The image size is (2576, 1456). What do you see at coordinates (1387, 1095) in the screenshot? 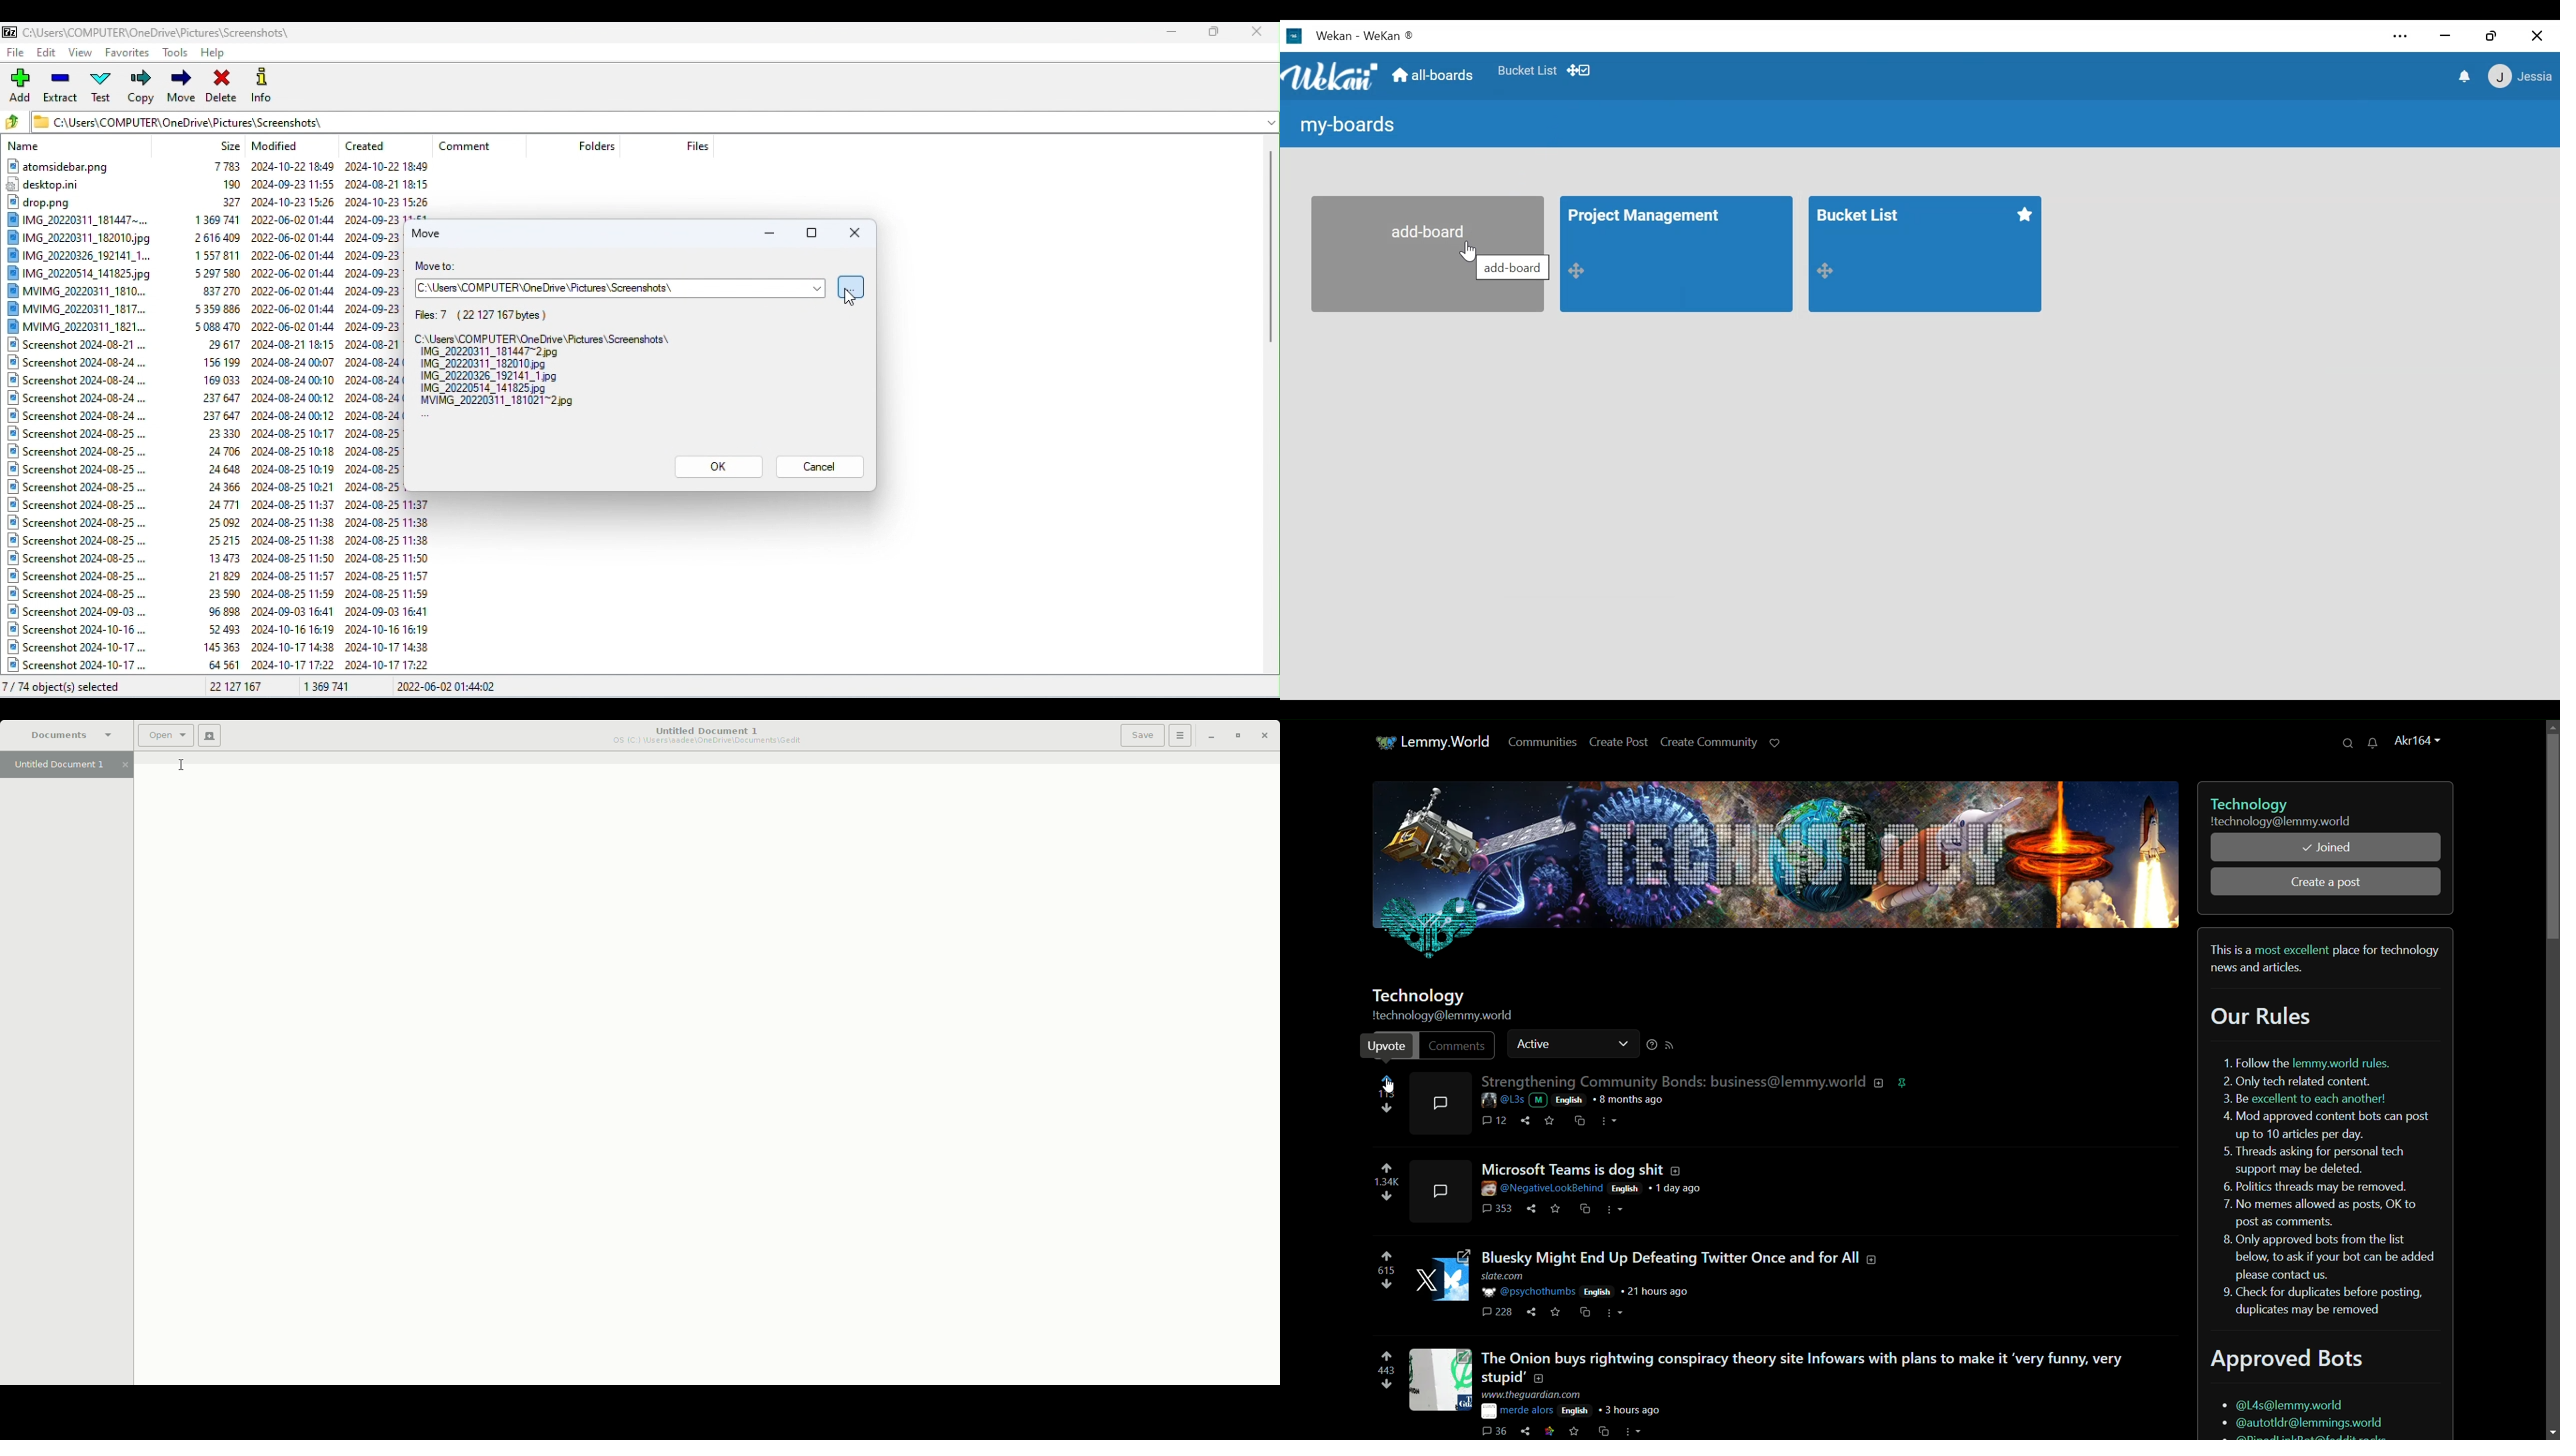
I see `113` at bounding box center [1387, 1095].